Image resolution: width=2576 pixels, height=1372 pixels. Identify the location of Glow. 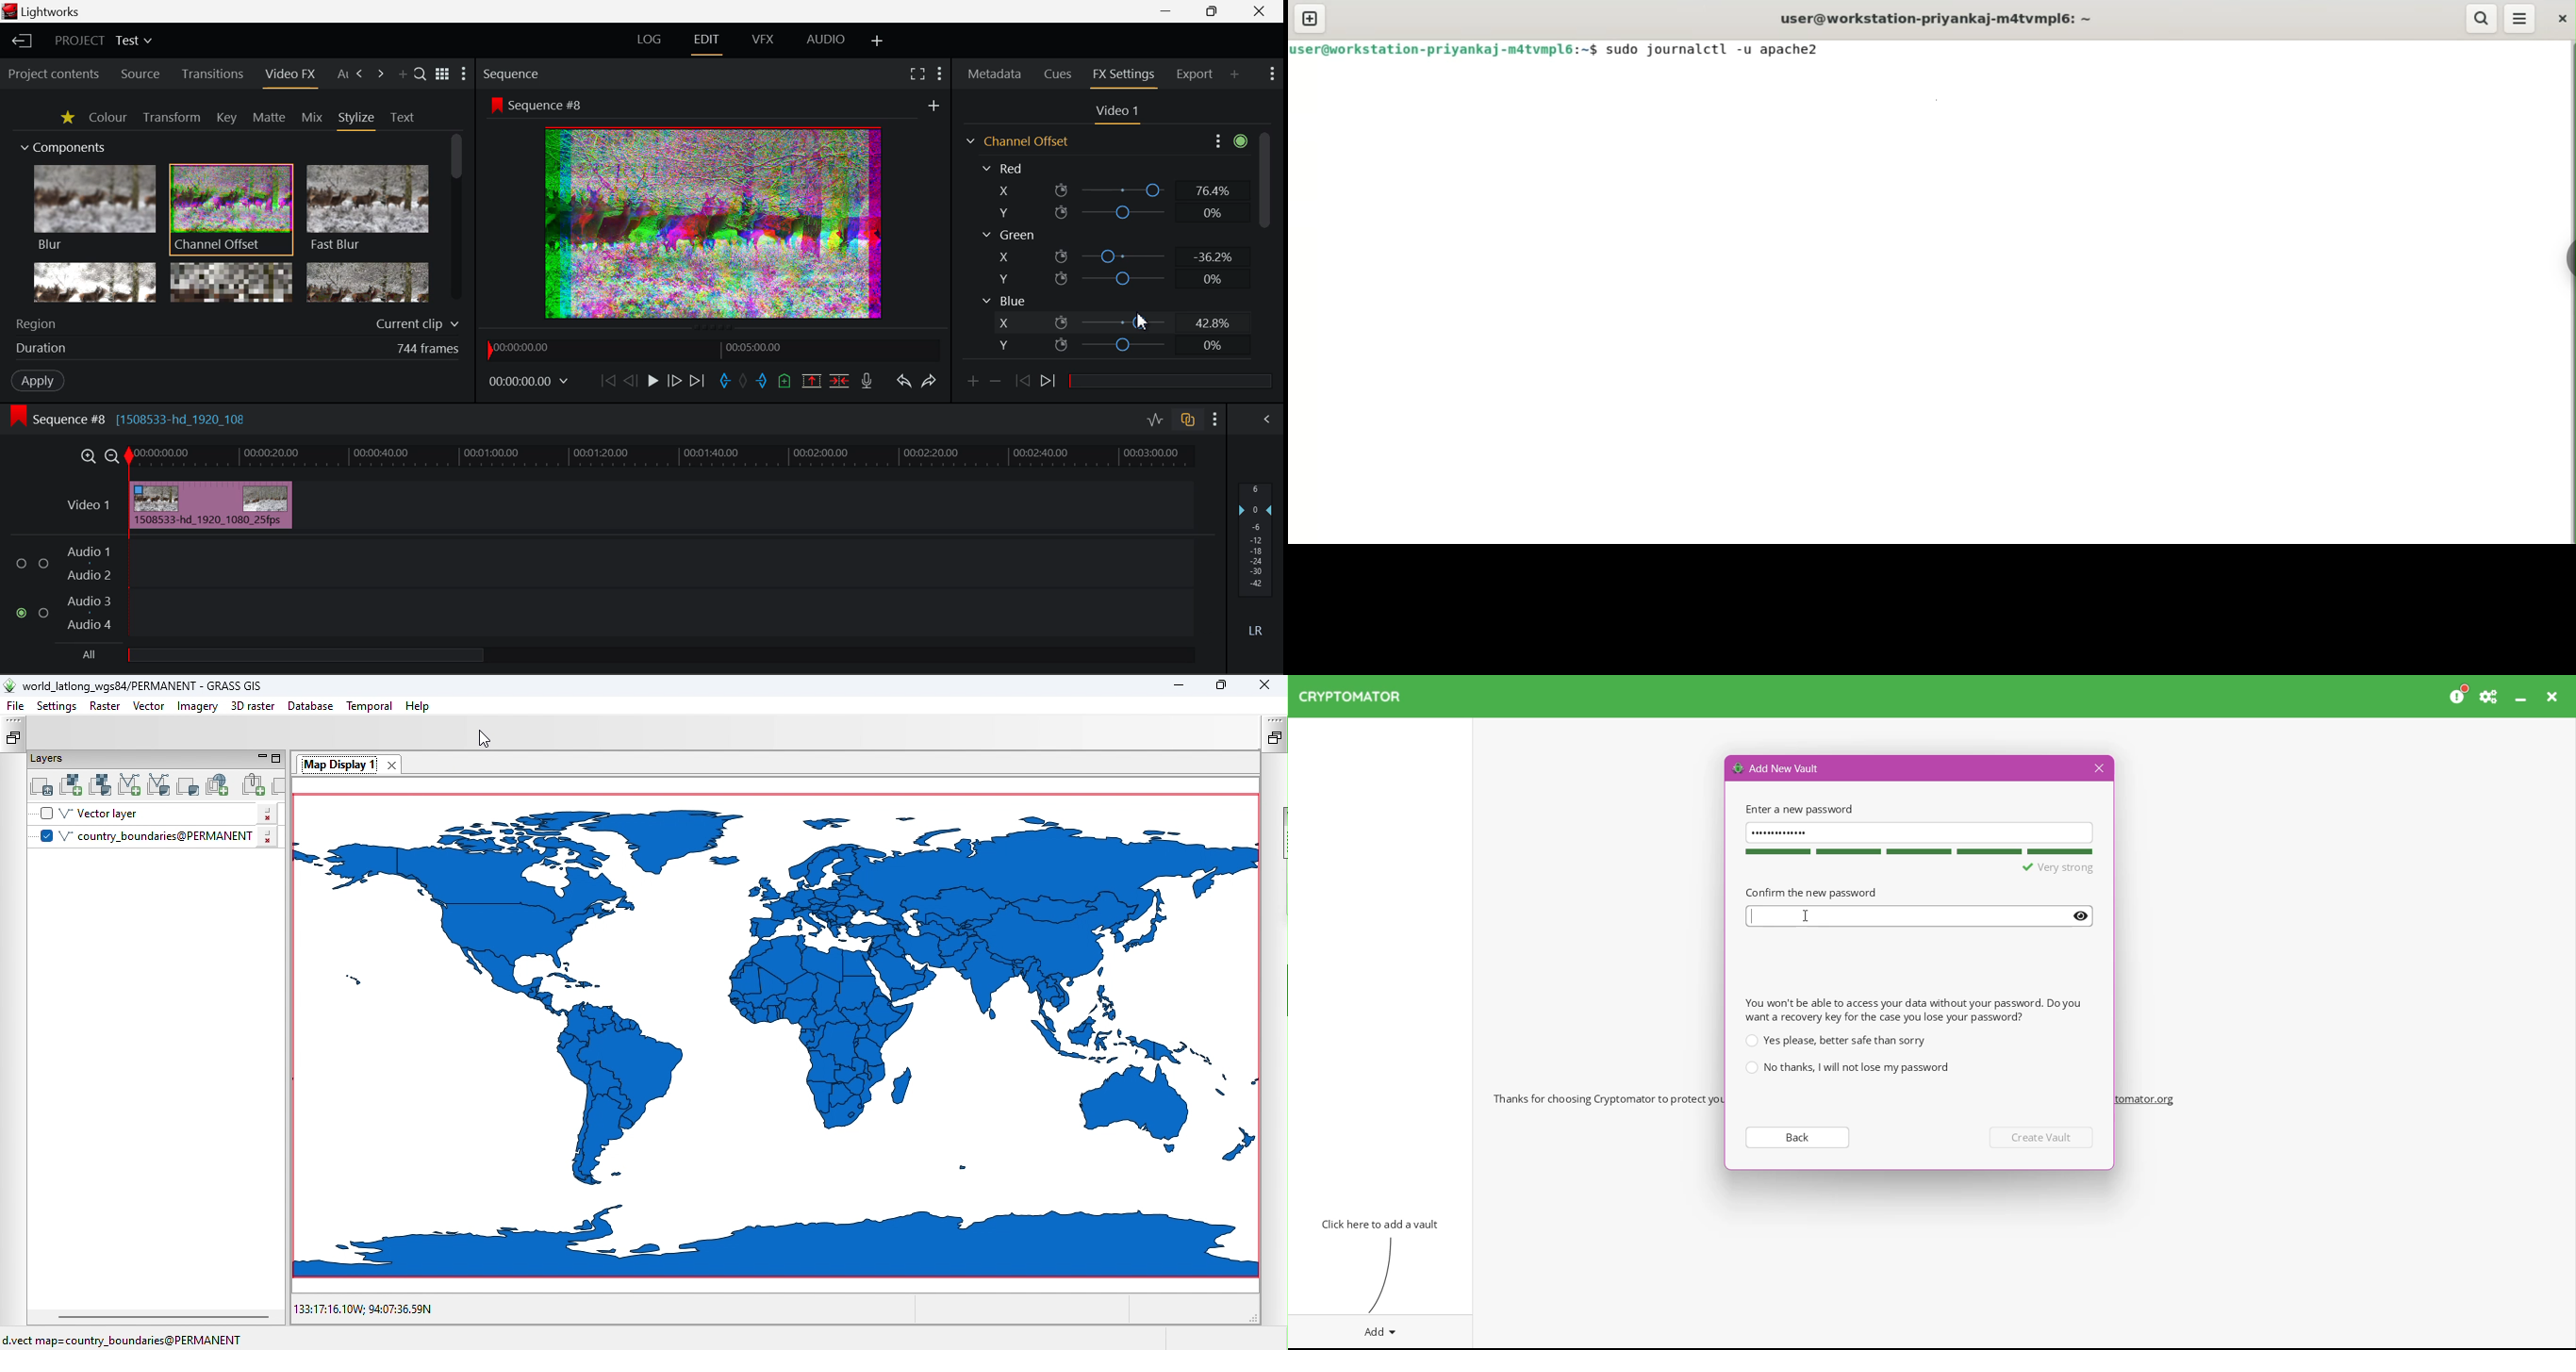
(93, 281).